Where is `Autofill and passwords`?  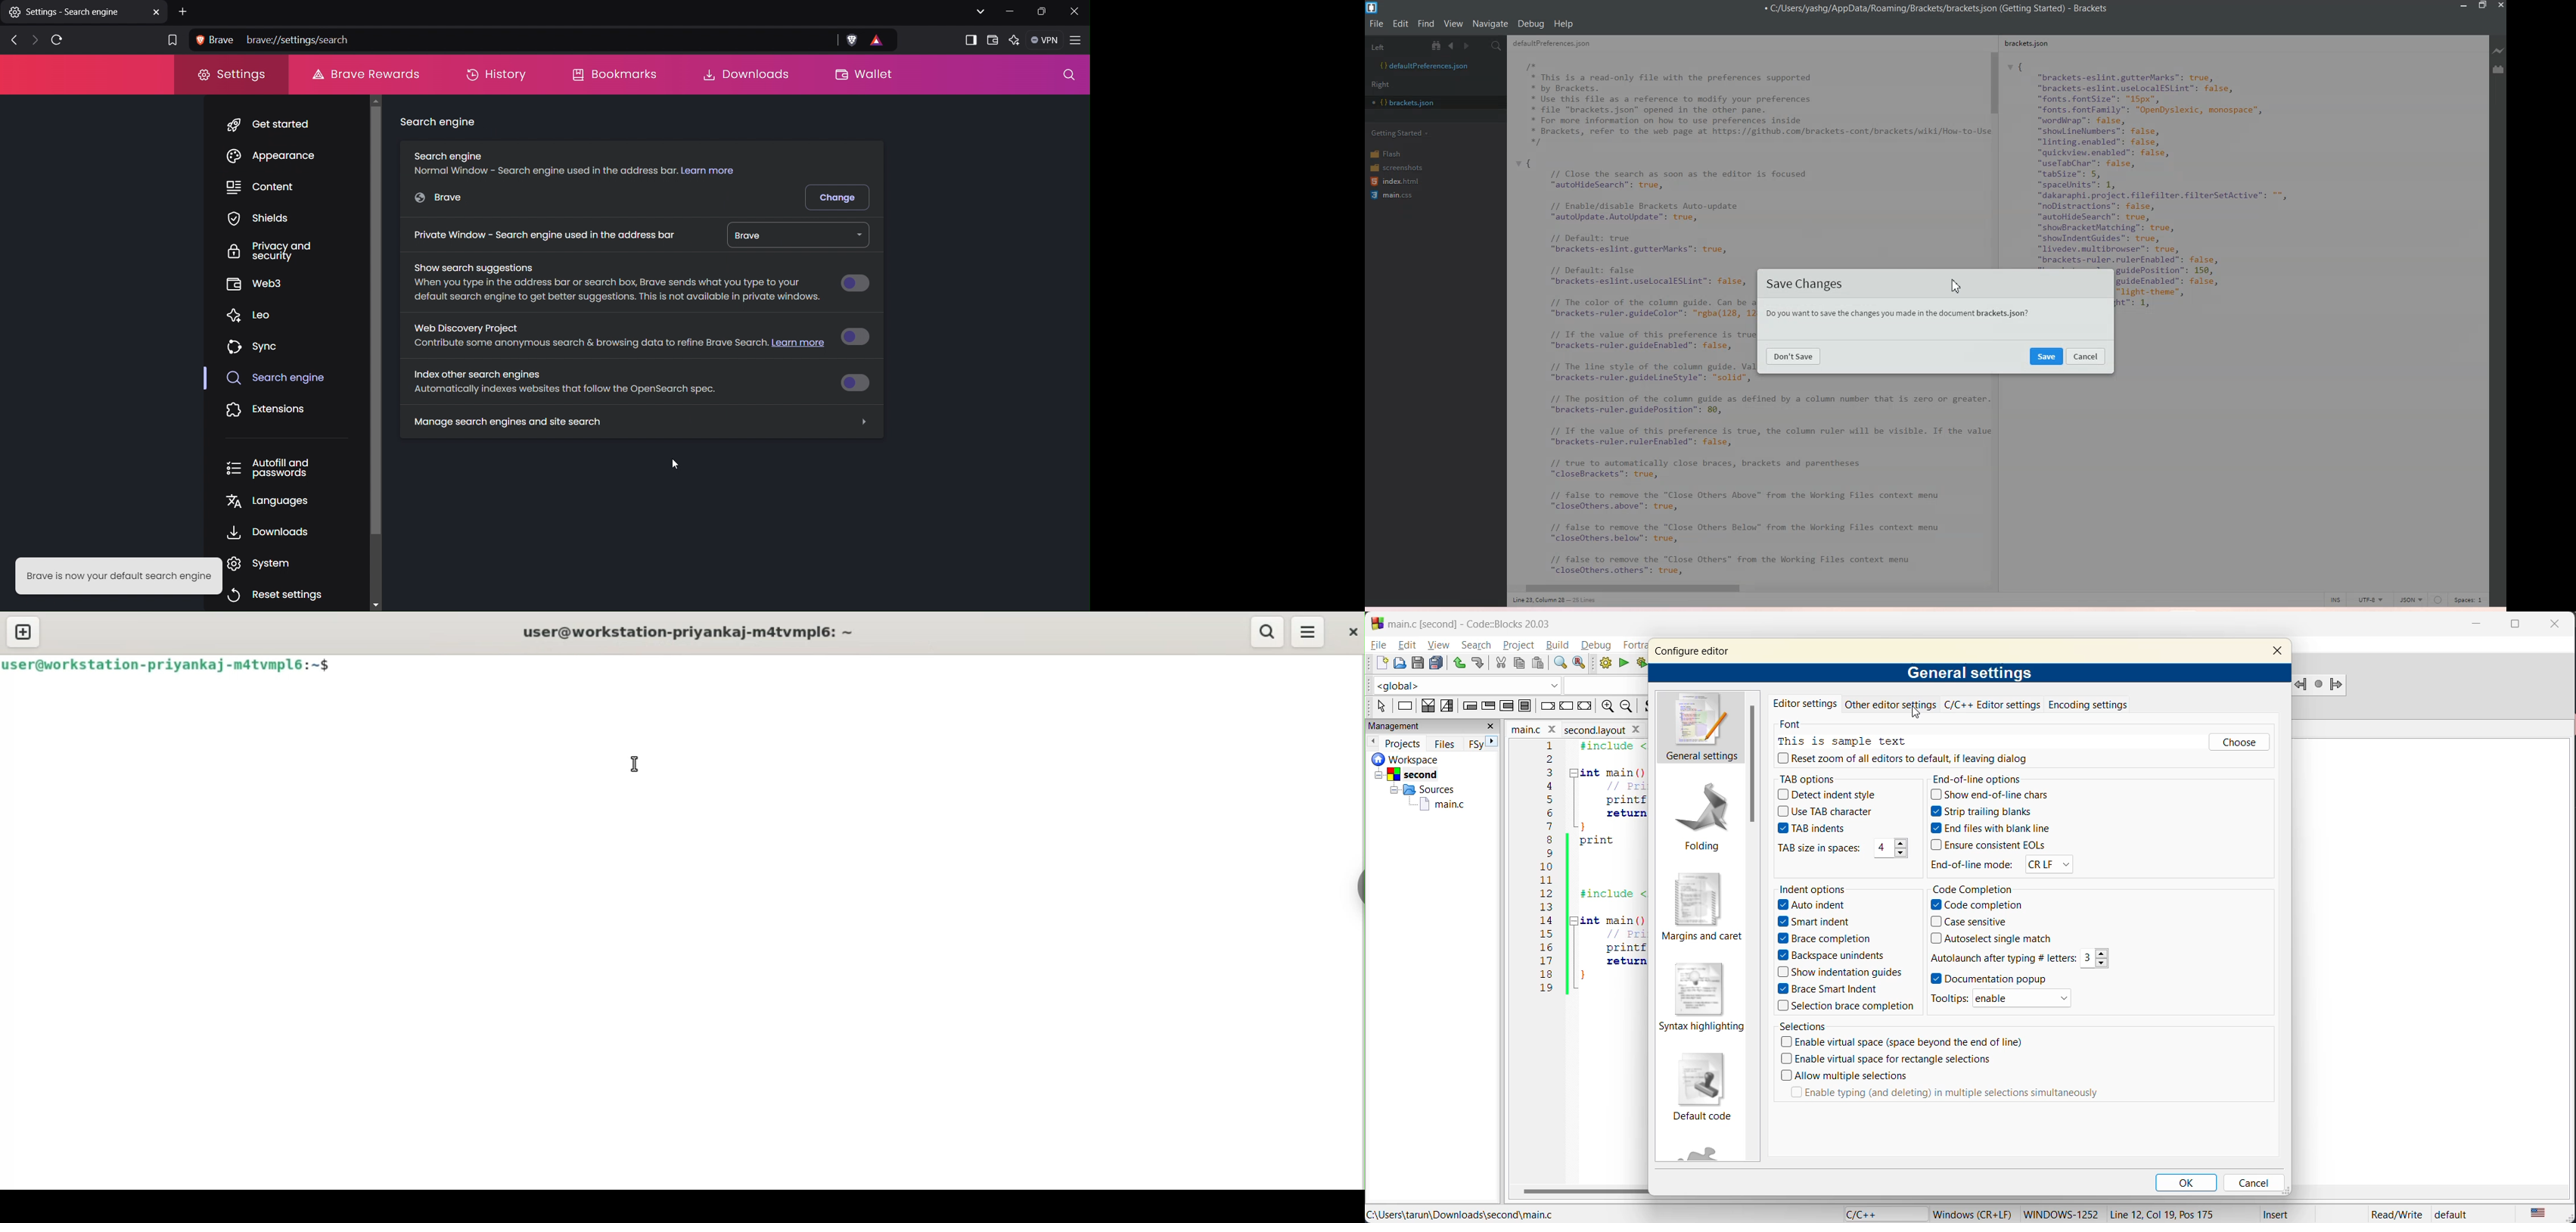
Autofill and passwords is located at coordinates (268, 468).